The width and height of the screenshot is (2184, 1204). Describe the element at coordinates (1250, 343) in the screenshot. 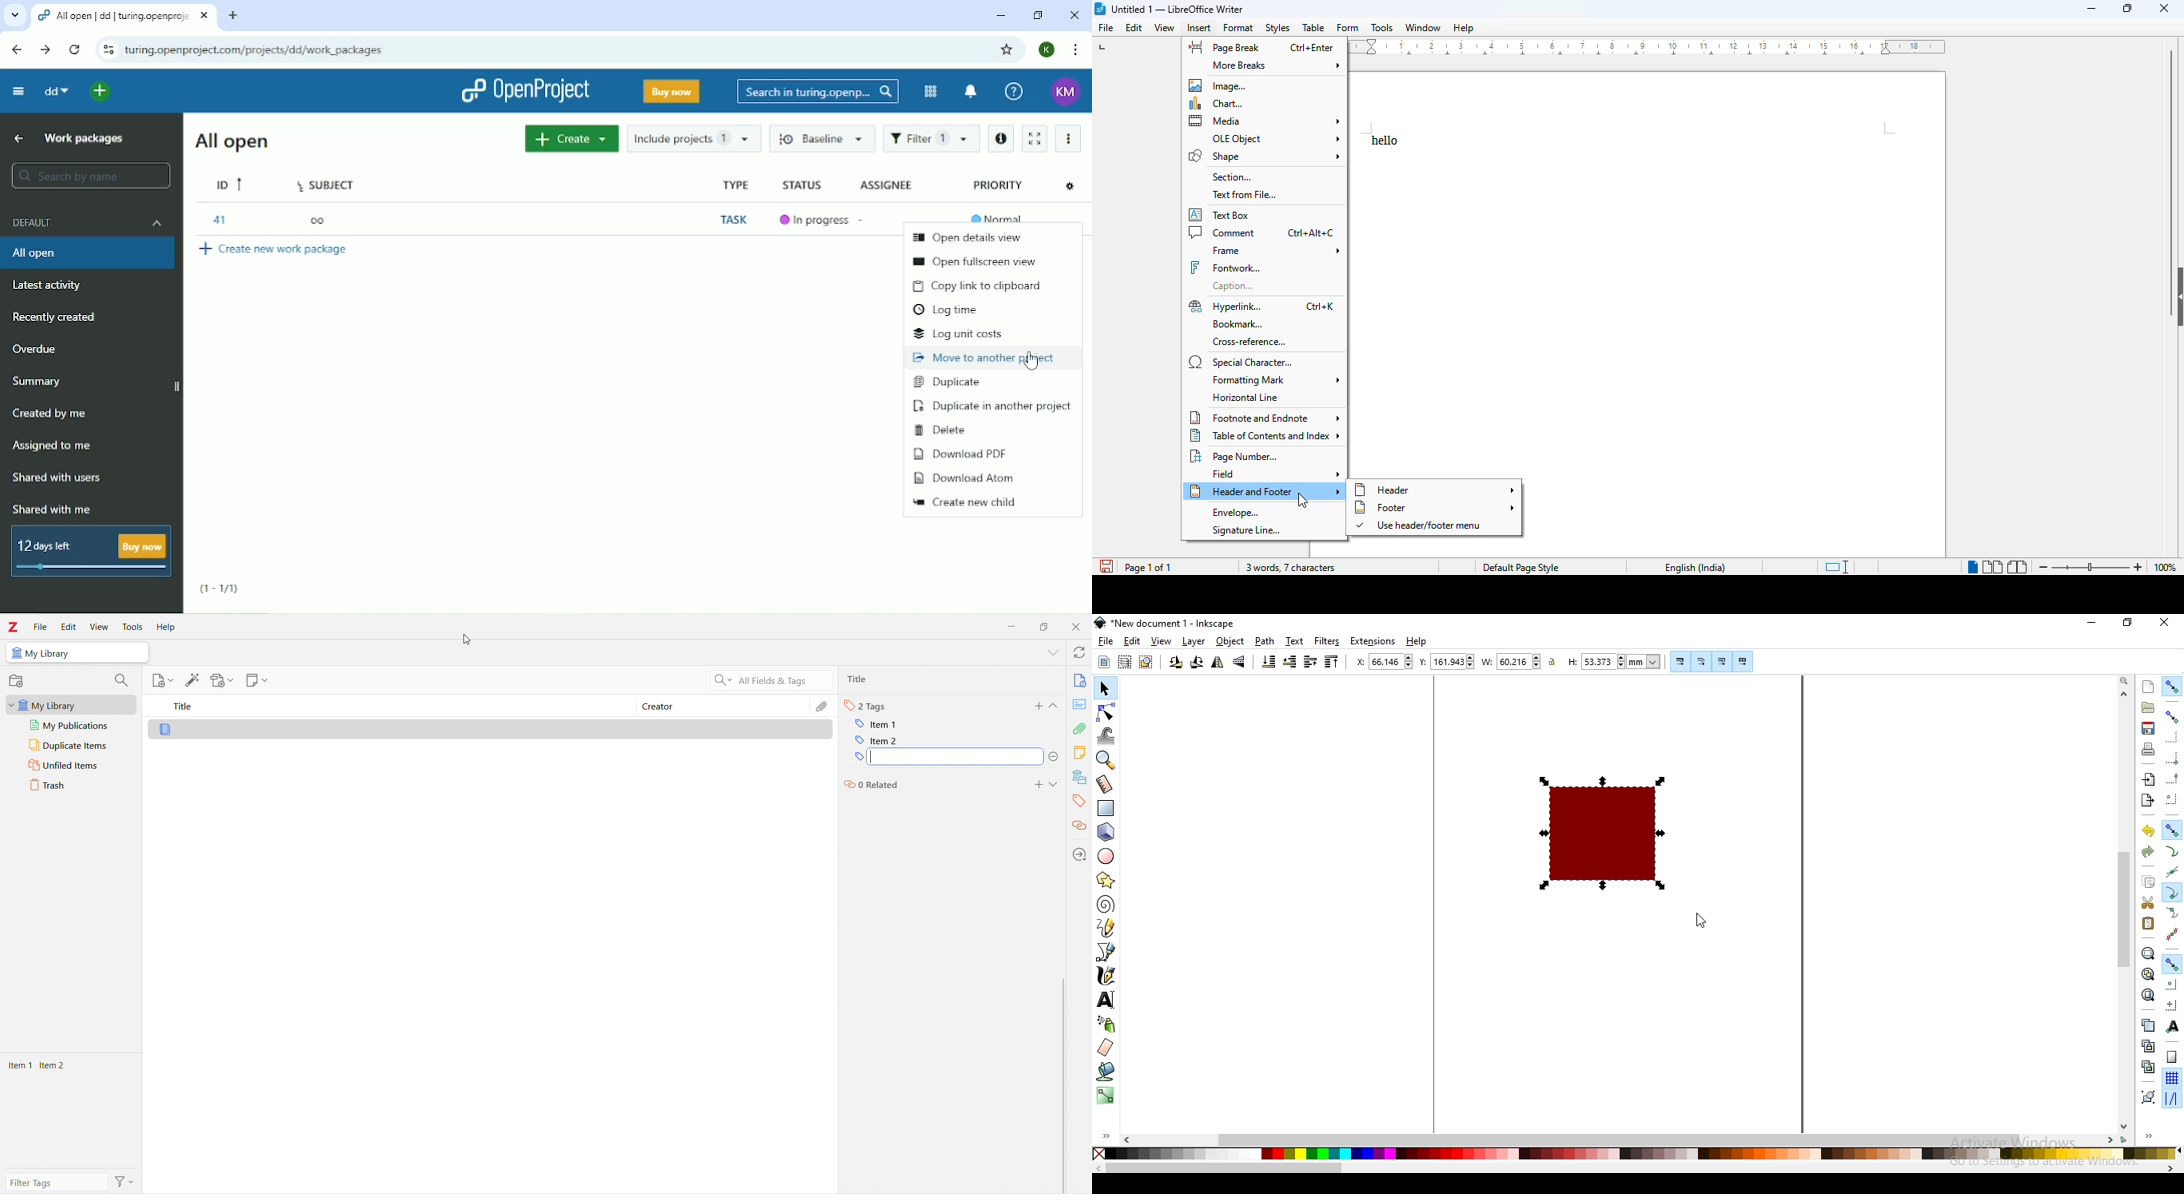

I see `cross-reference` at that location.